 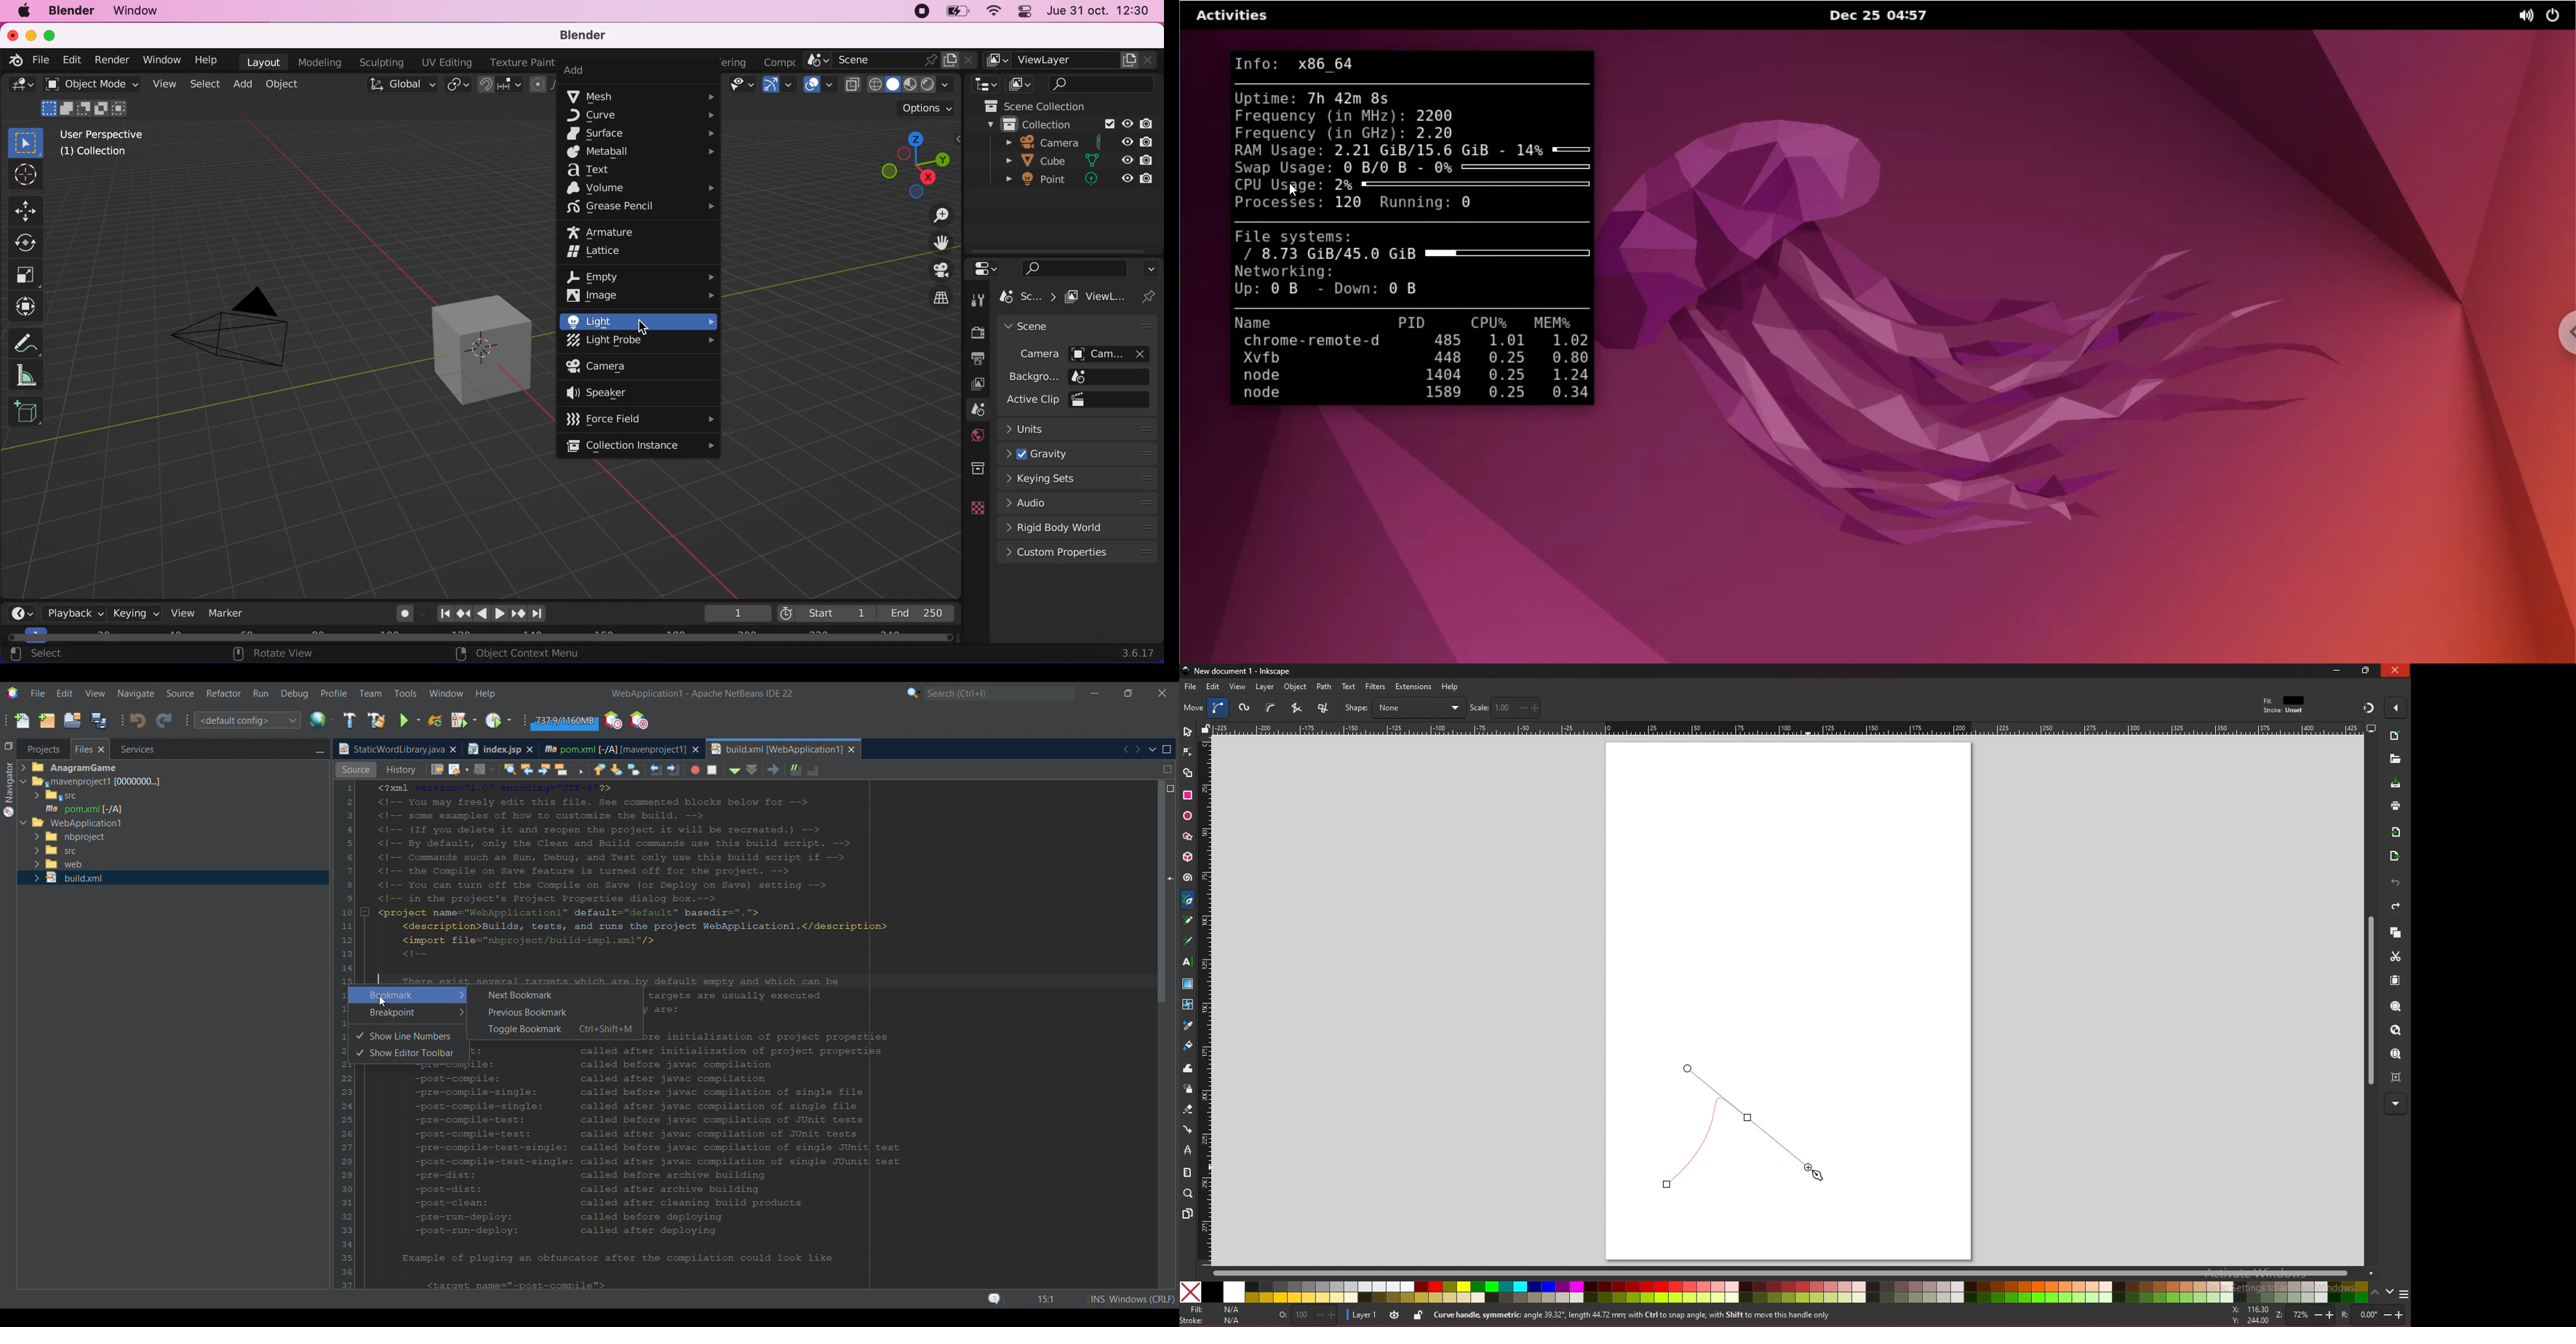 I want to click on Find selection, so click(x=617, y=769).